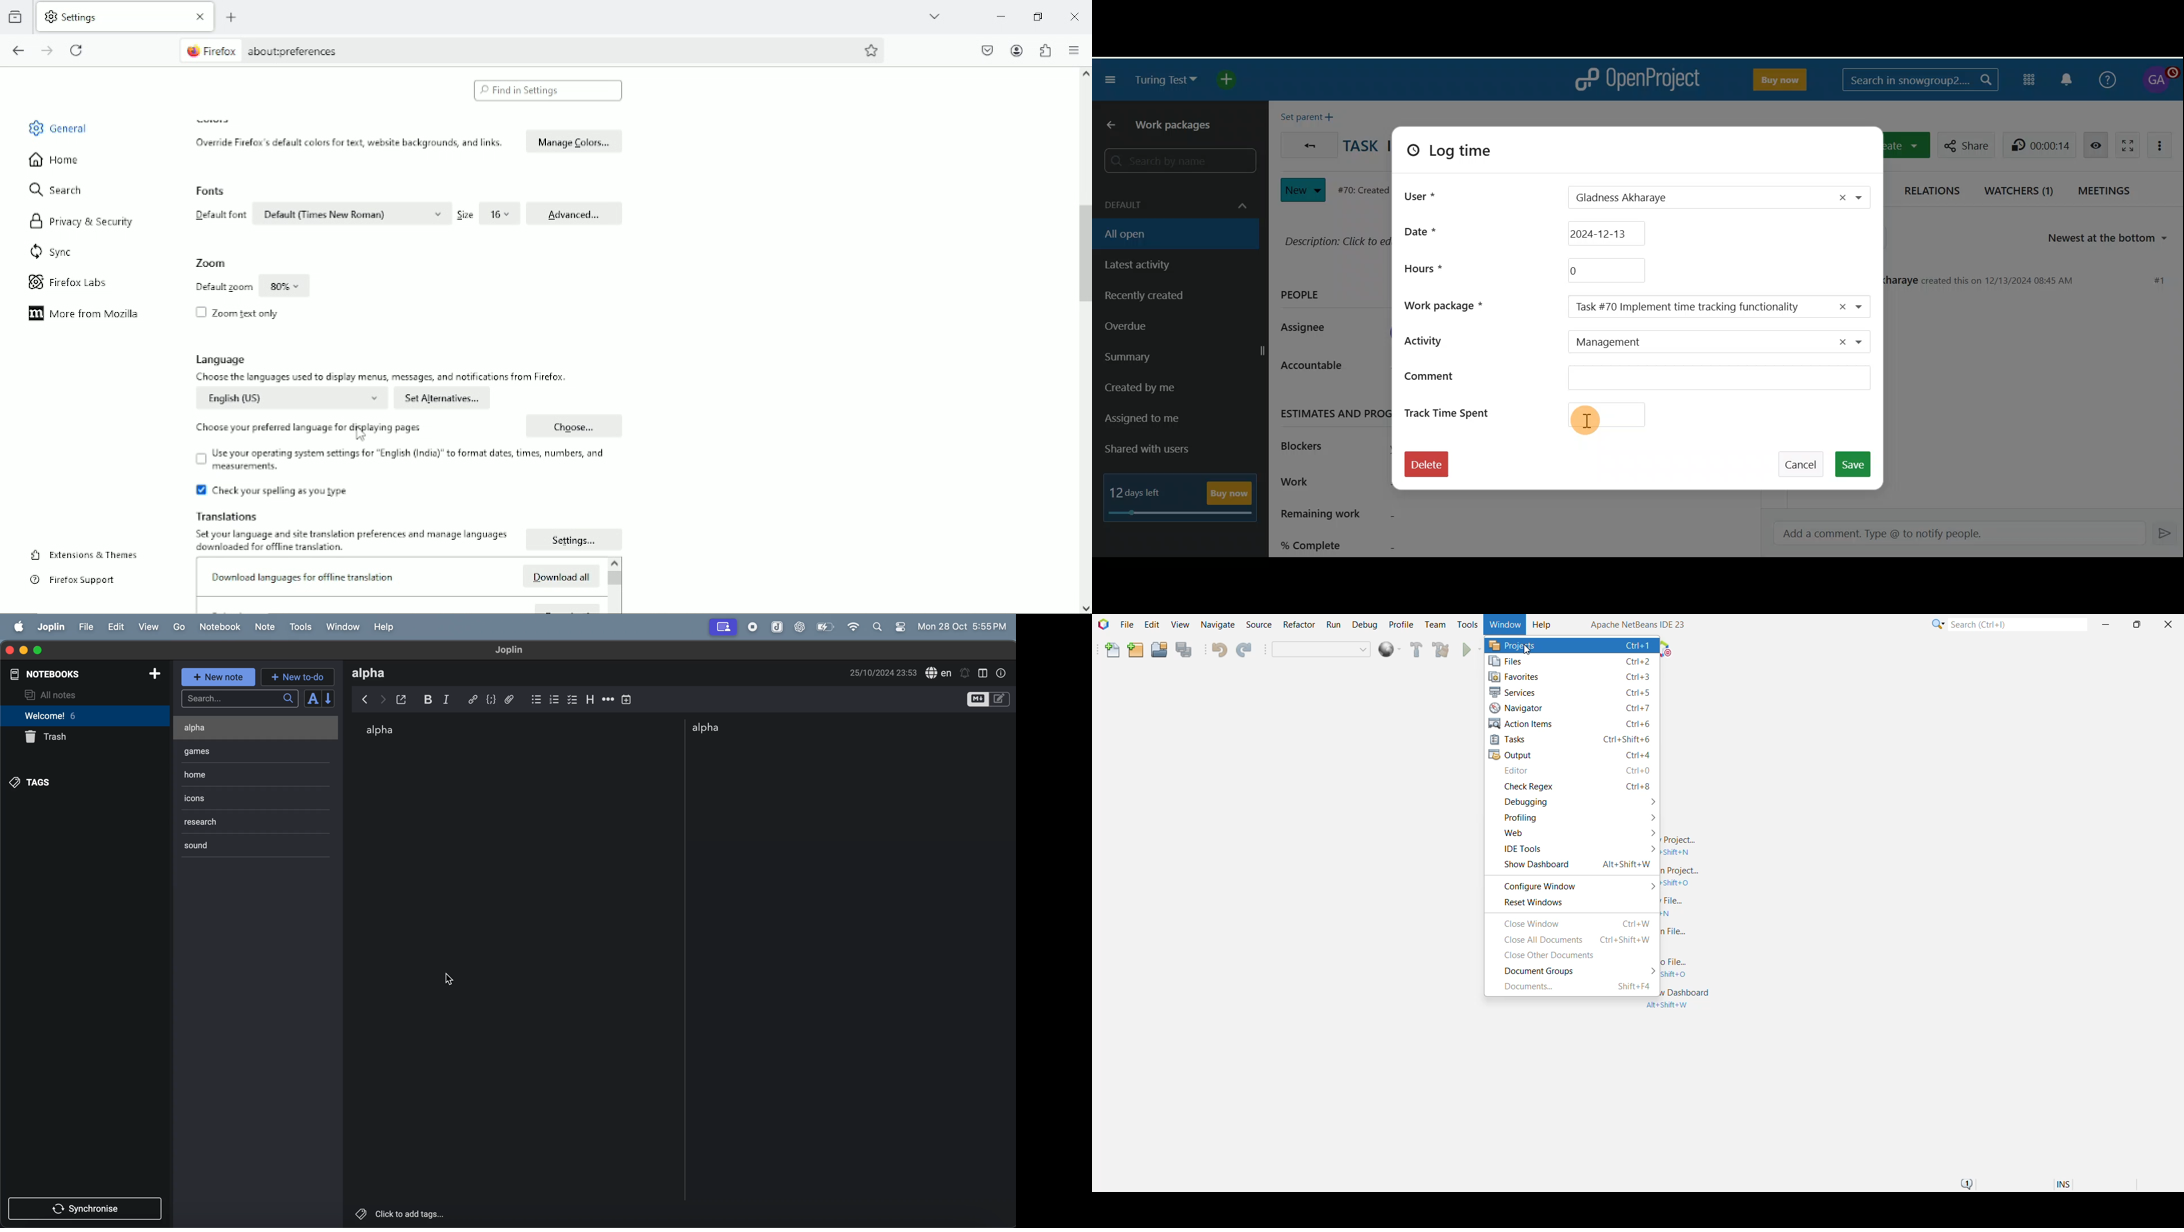 The height and width of the screenshot is (1232, 2184). Describe the element at coordinates (855, 627) in the screenshot. I see `wifi` at that location.